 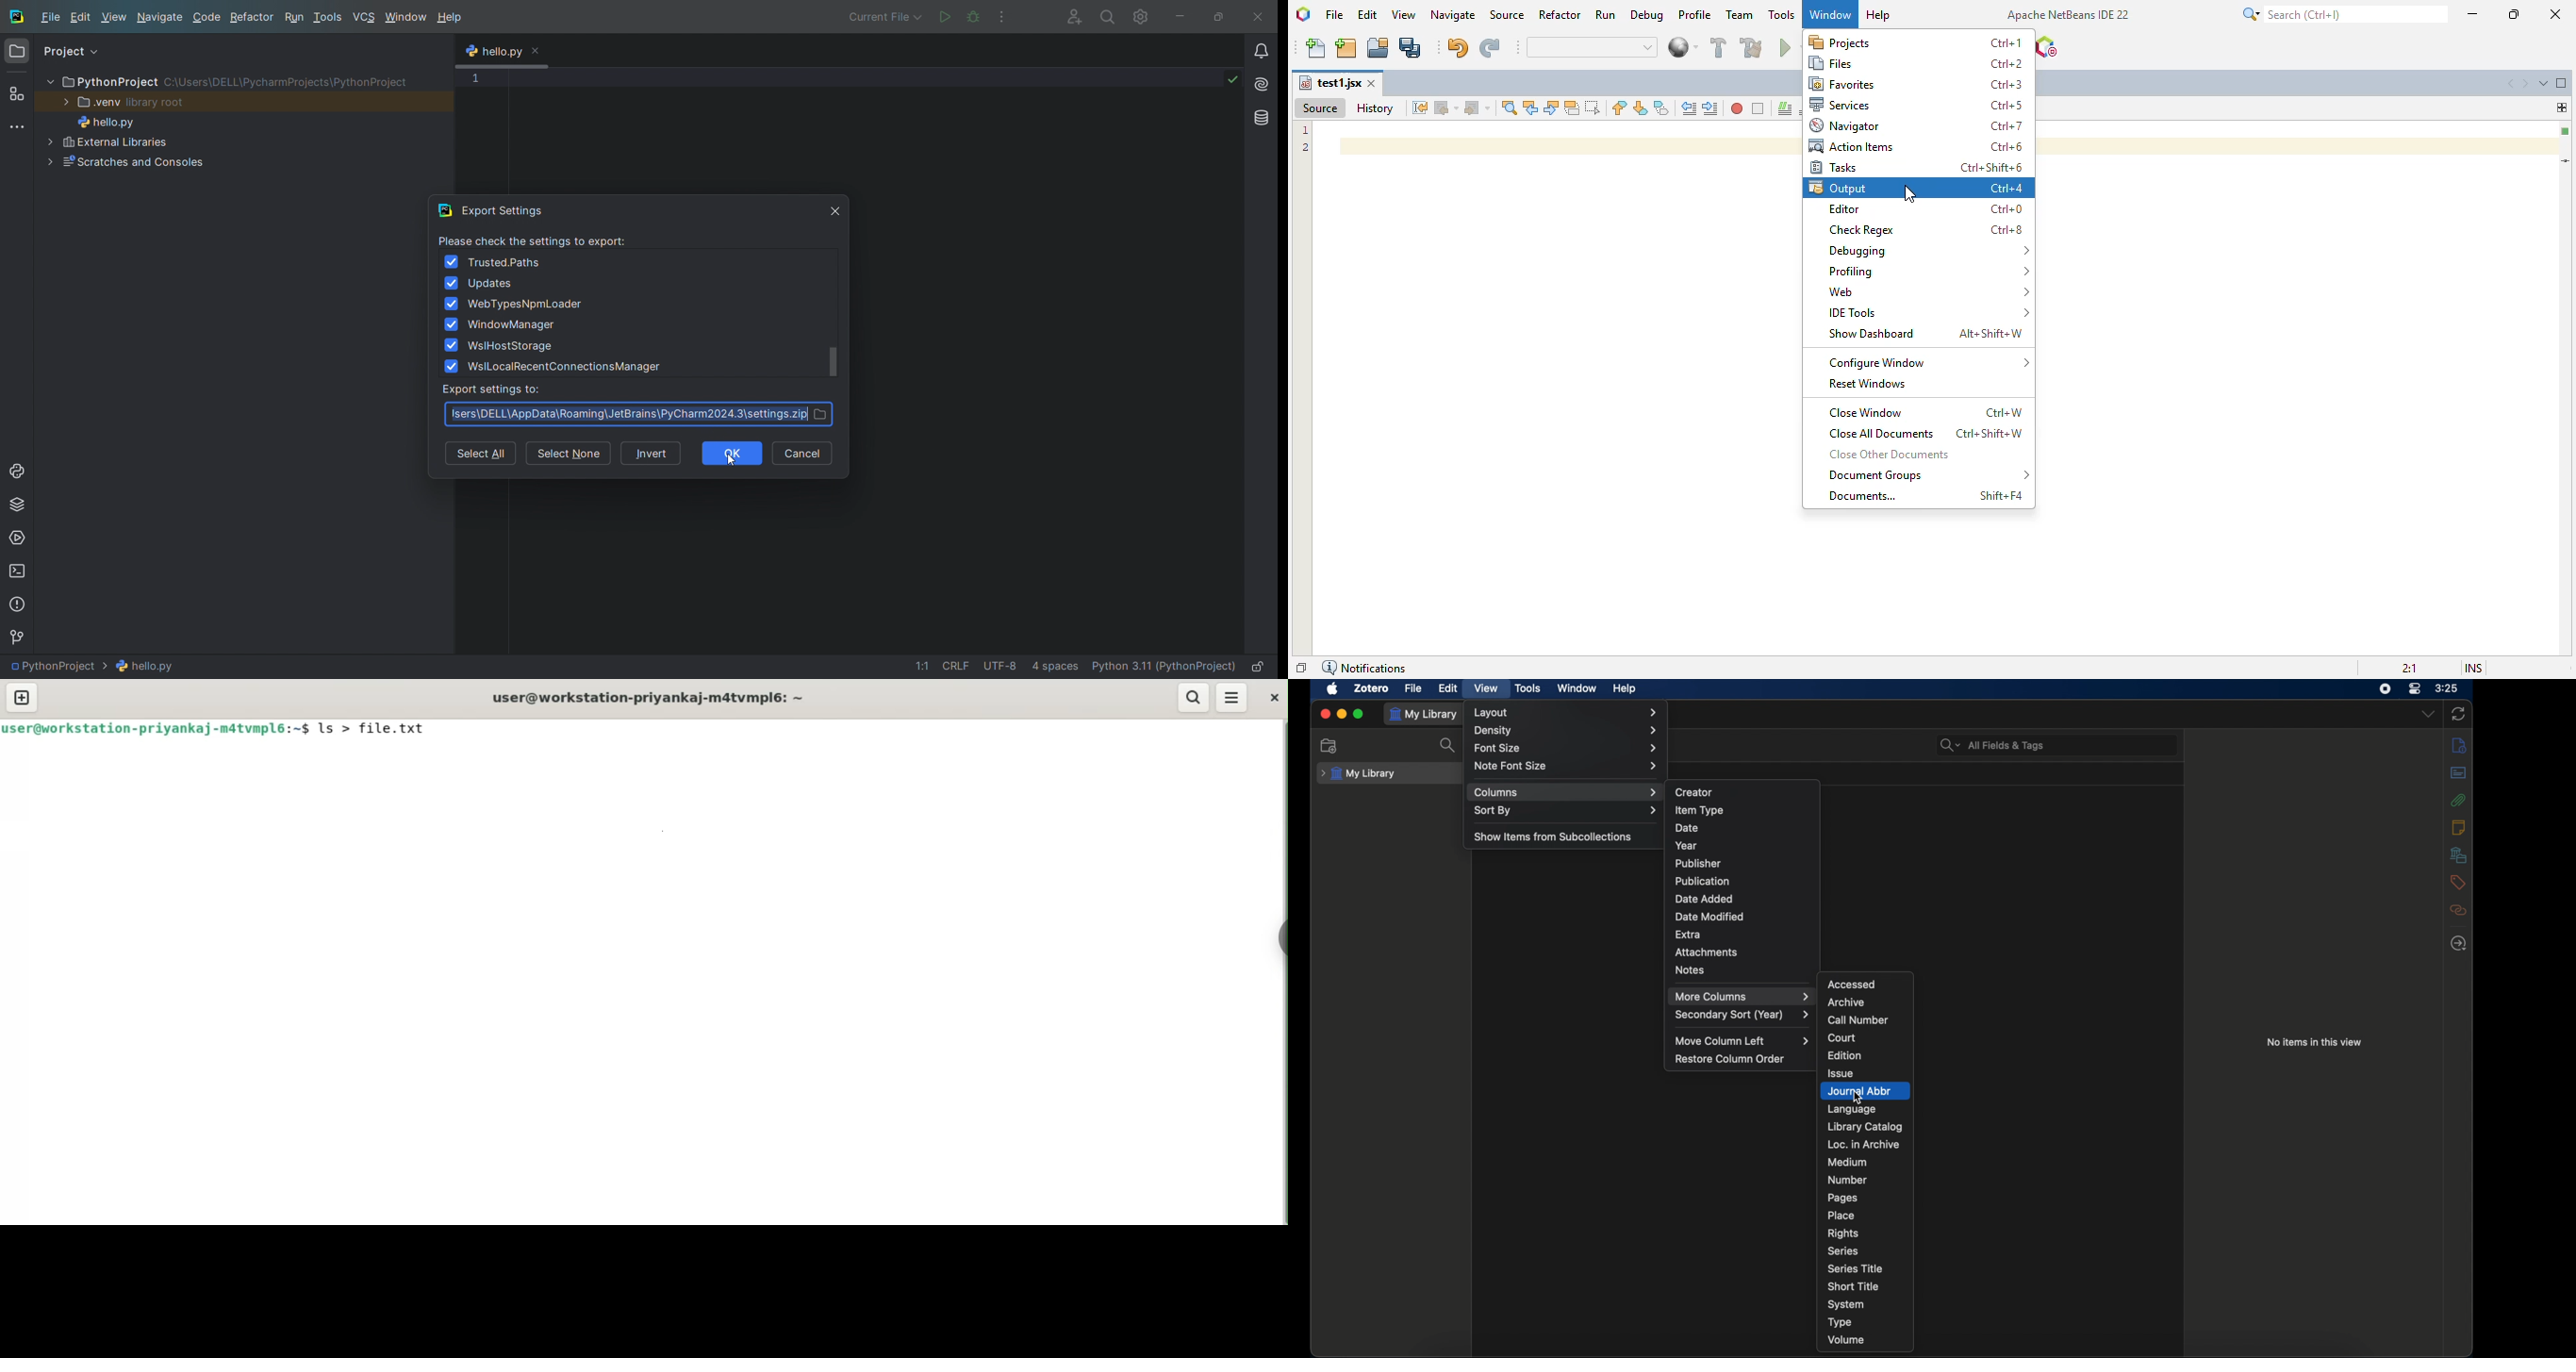 What do you see at coordinates (1866, 1127) in the screenshot?
I see `library catalog` at bounding box center [1866, 1127].